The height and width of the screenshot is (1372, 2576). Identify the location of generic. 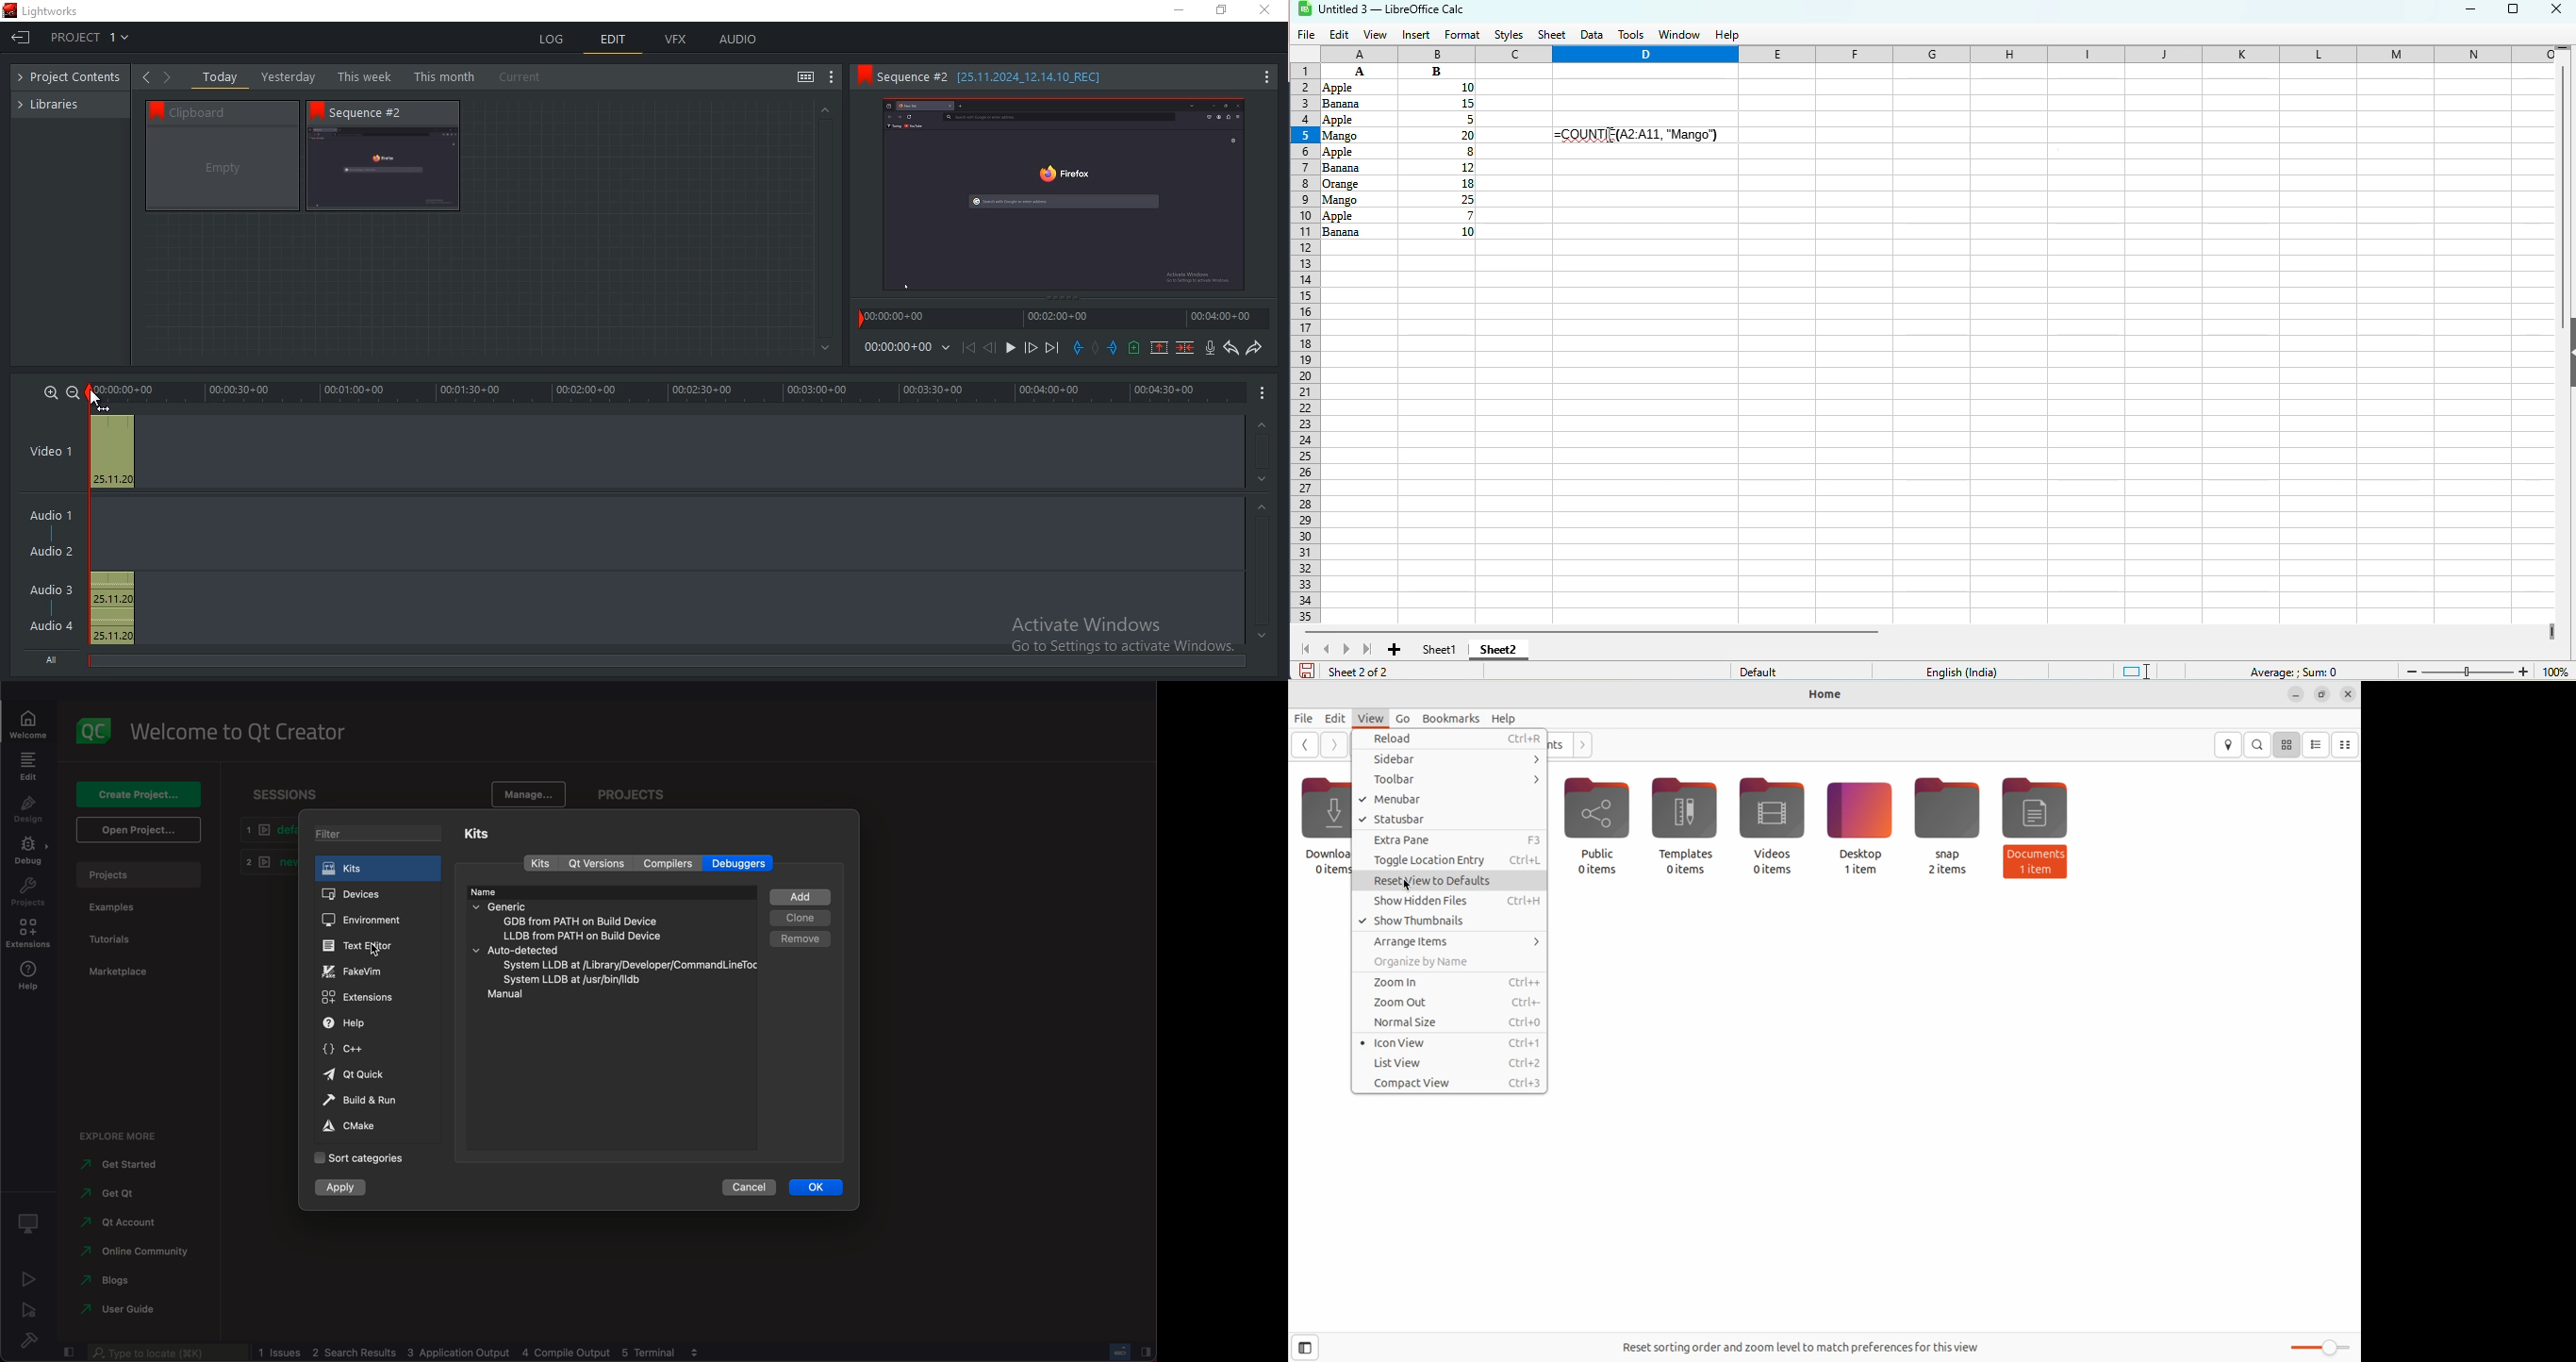
(599, 906).